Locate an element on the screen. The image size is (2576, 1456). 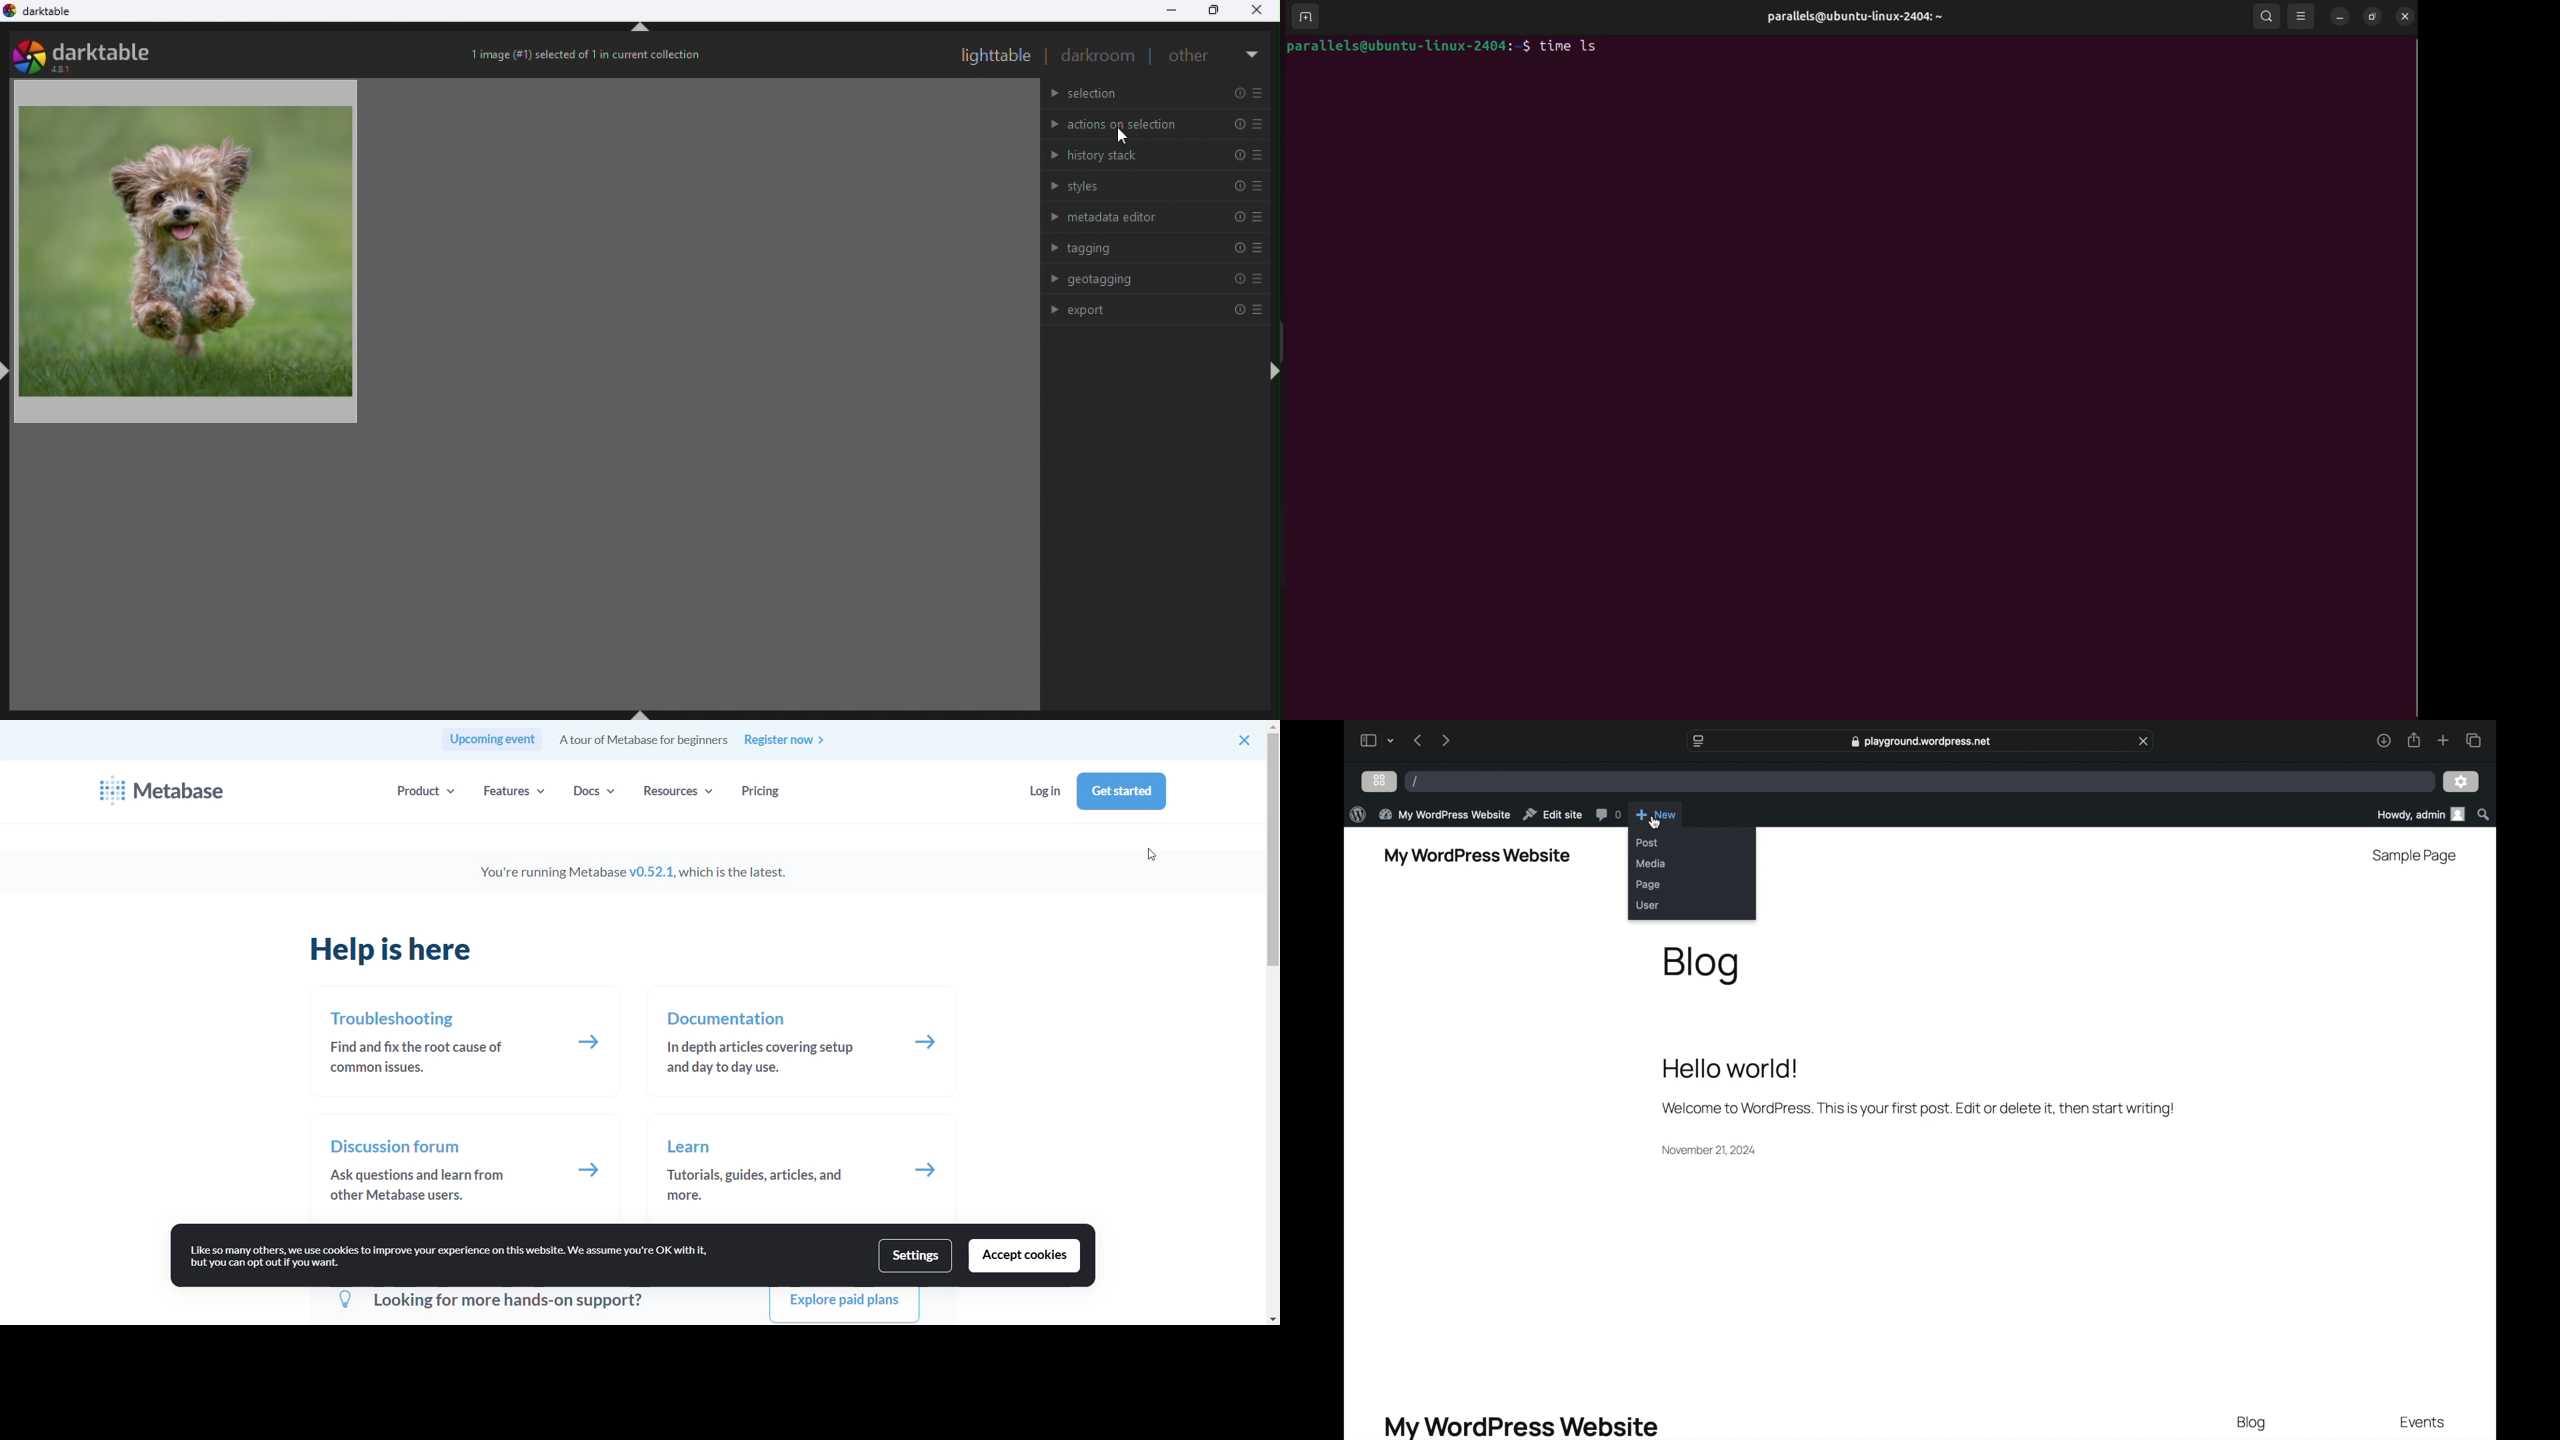
shift+ctrl+t is located at coordinates (641, 31).